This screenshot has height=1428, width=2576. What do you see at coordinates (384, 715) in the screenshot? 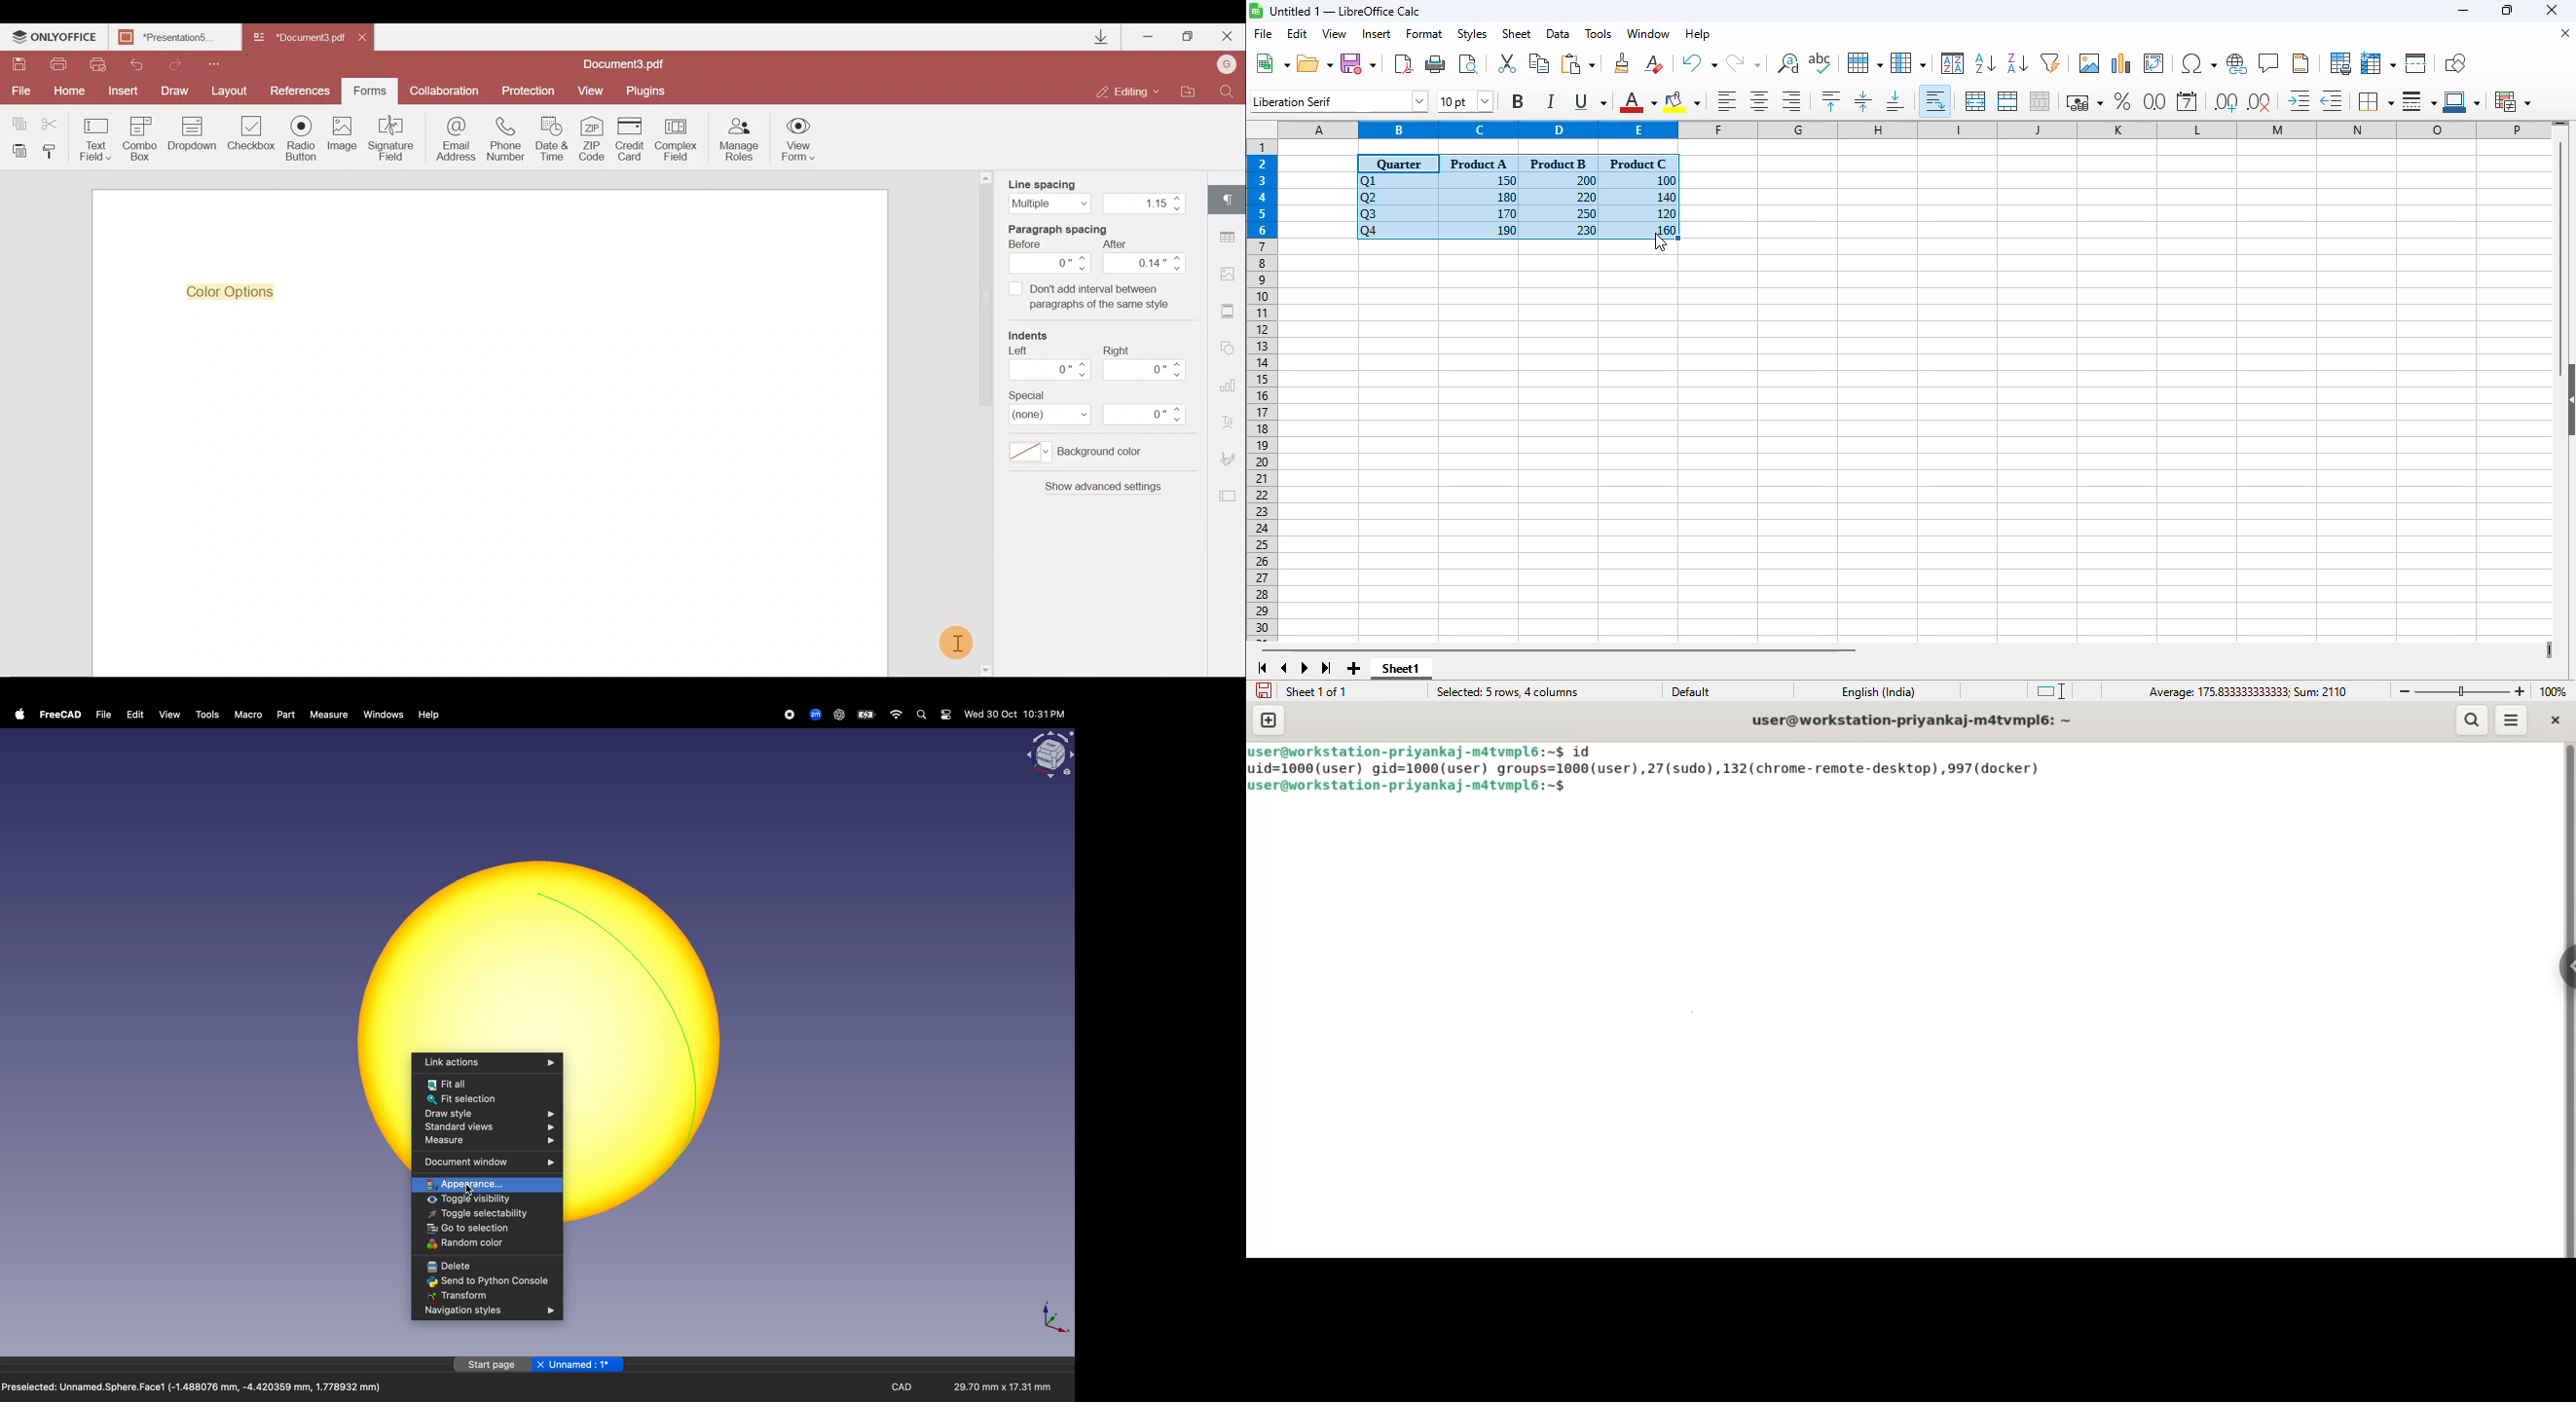
I see `windows` at bounding box center [384, 715].